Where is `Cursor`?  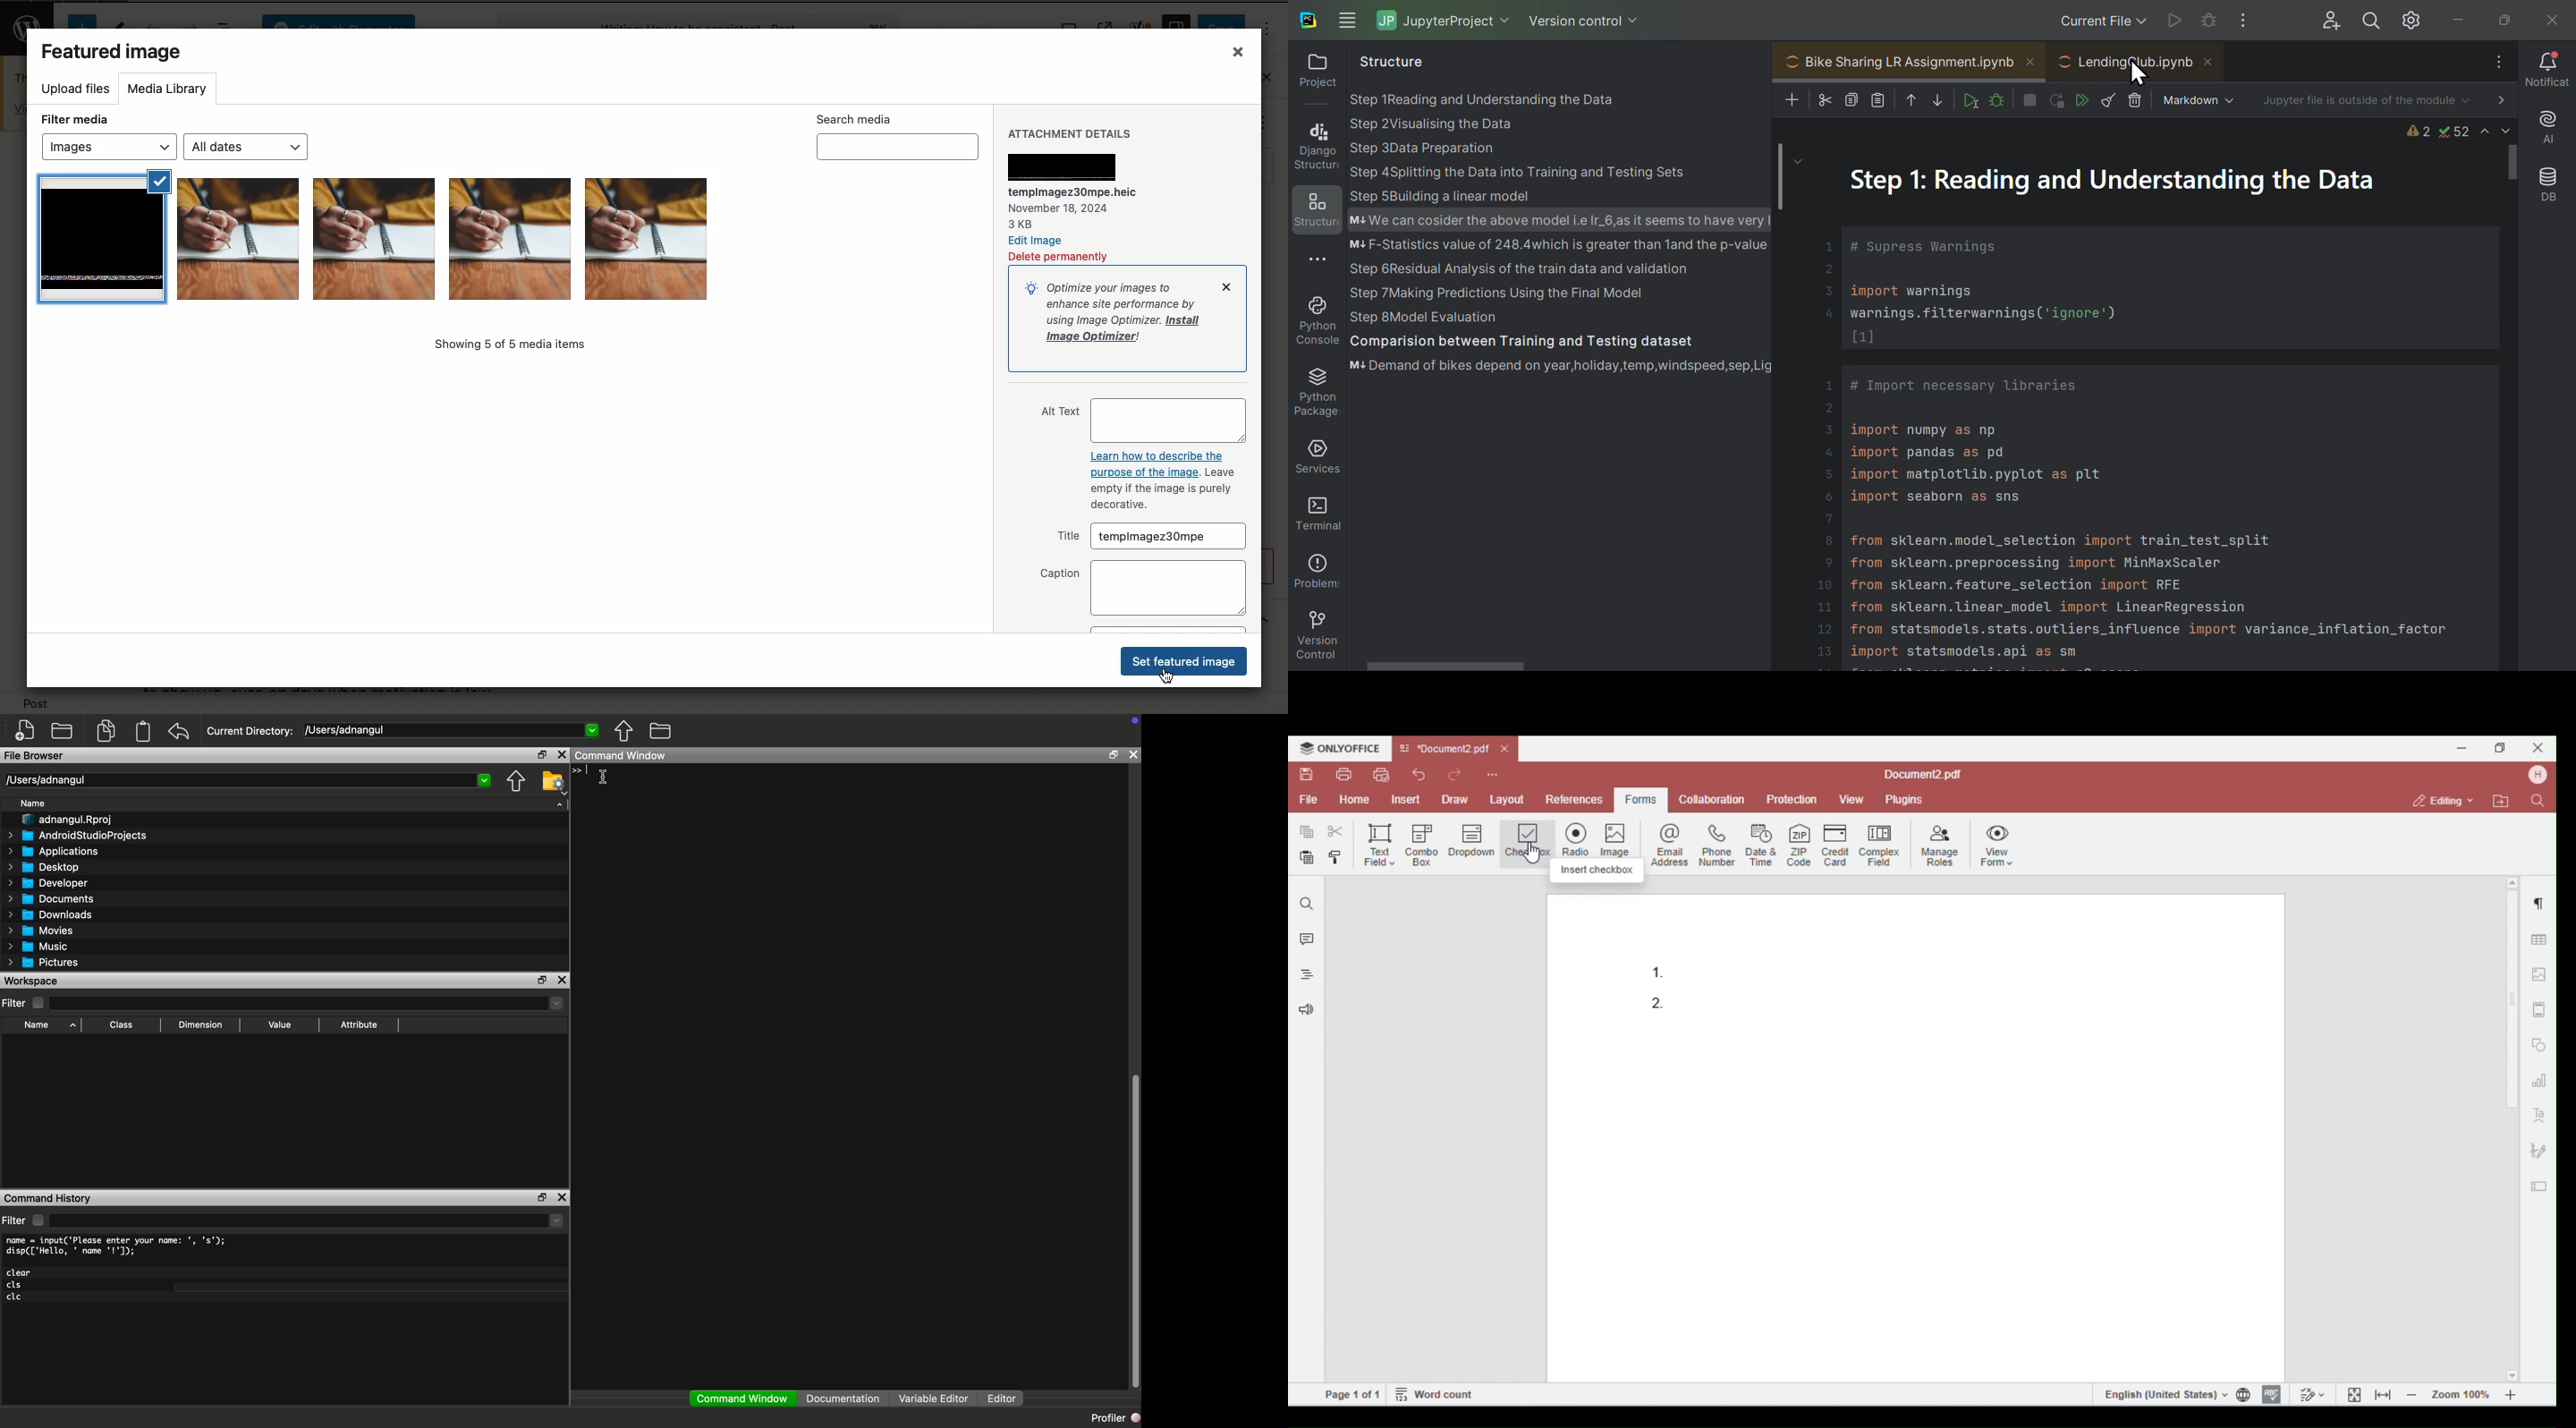 Cursor is located at coordinates (1167, 676).